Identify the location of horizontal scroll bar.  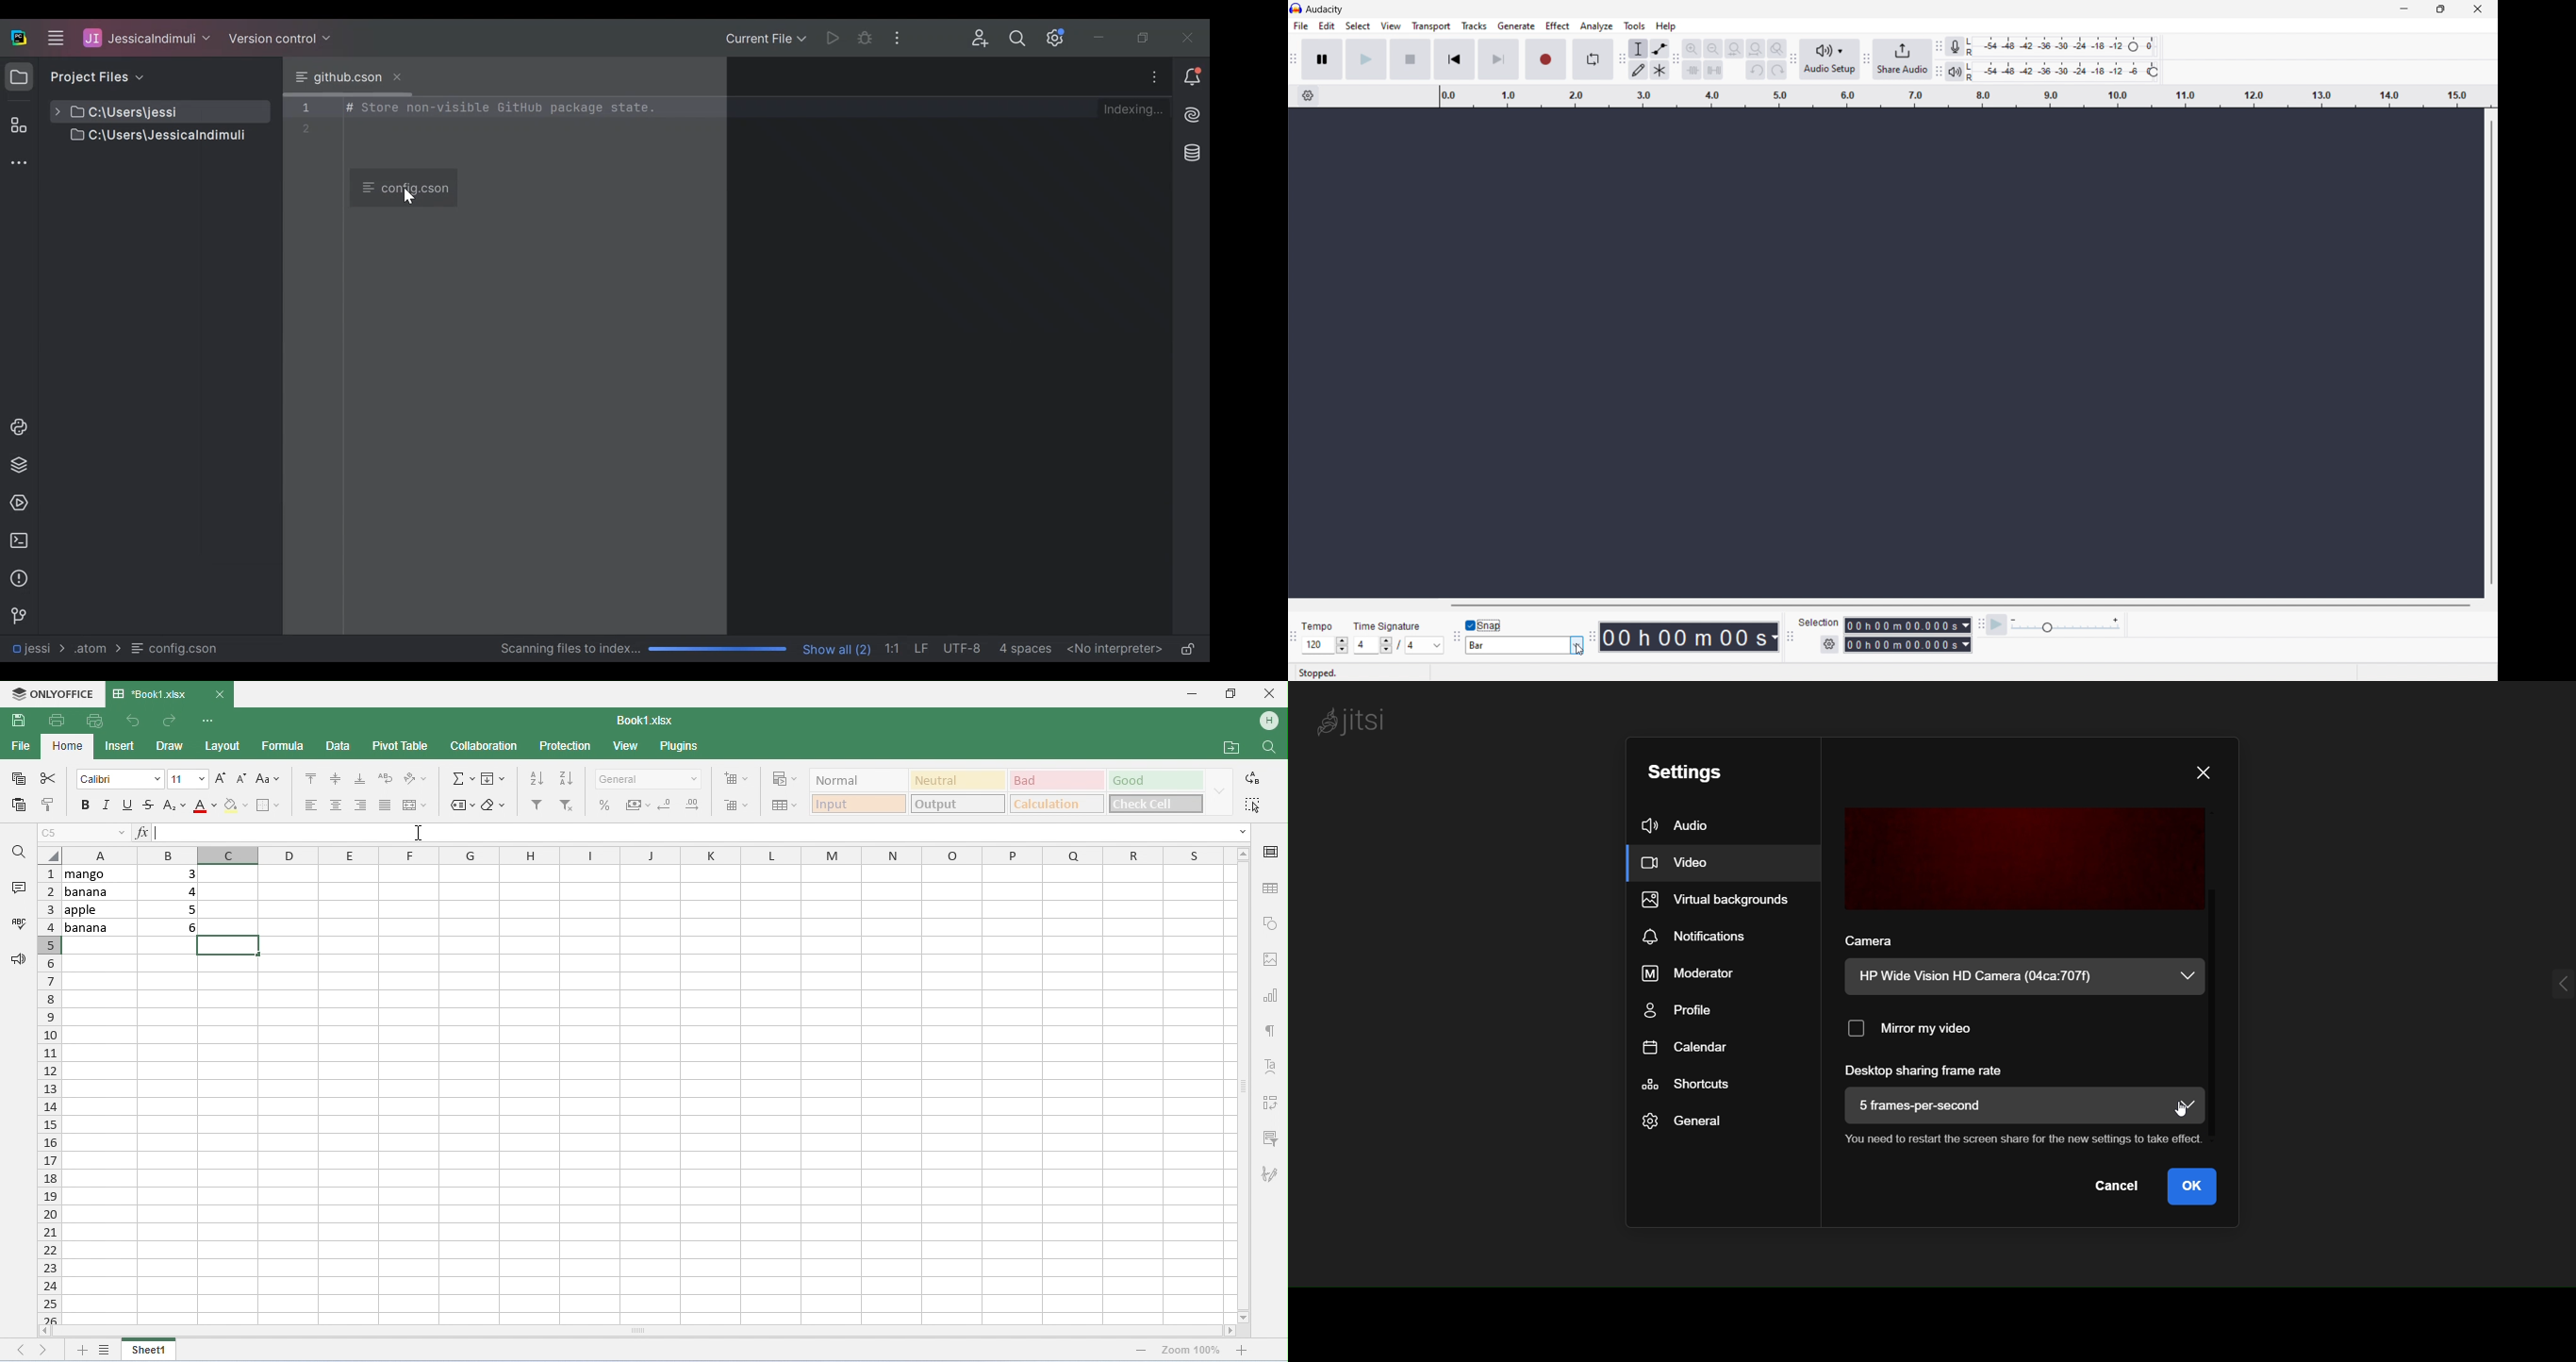
(636, 1330).